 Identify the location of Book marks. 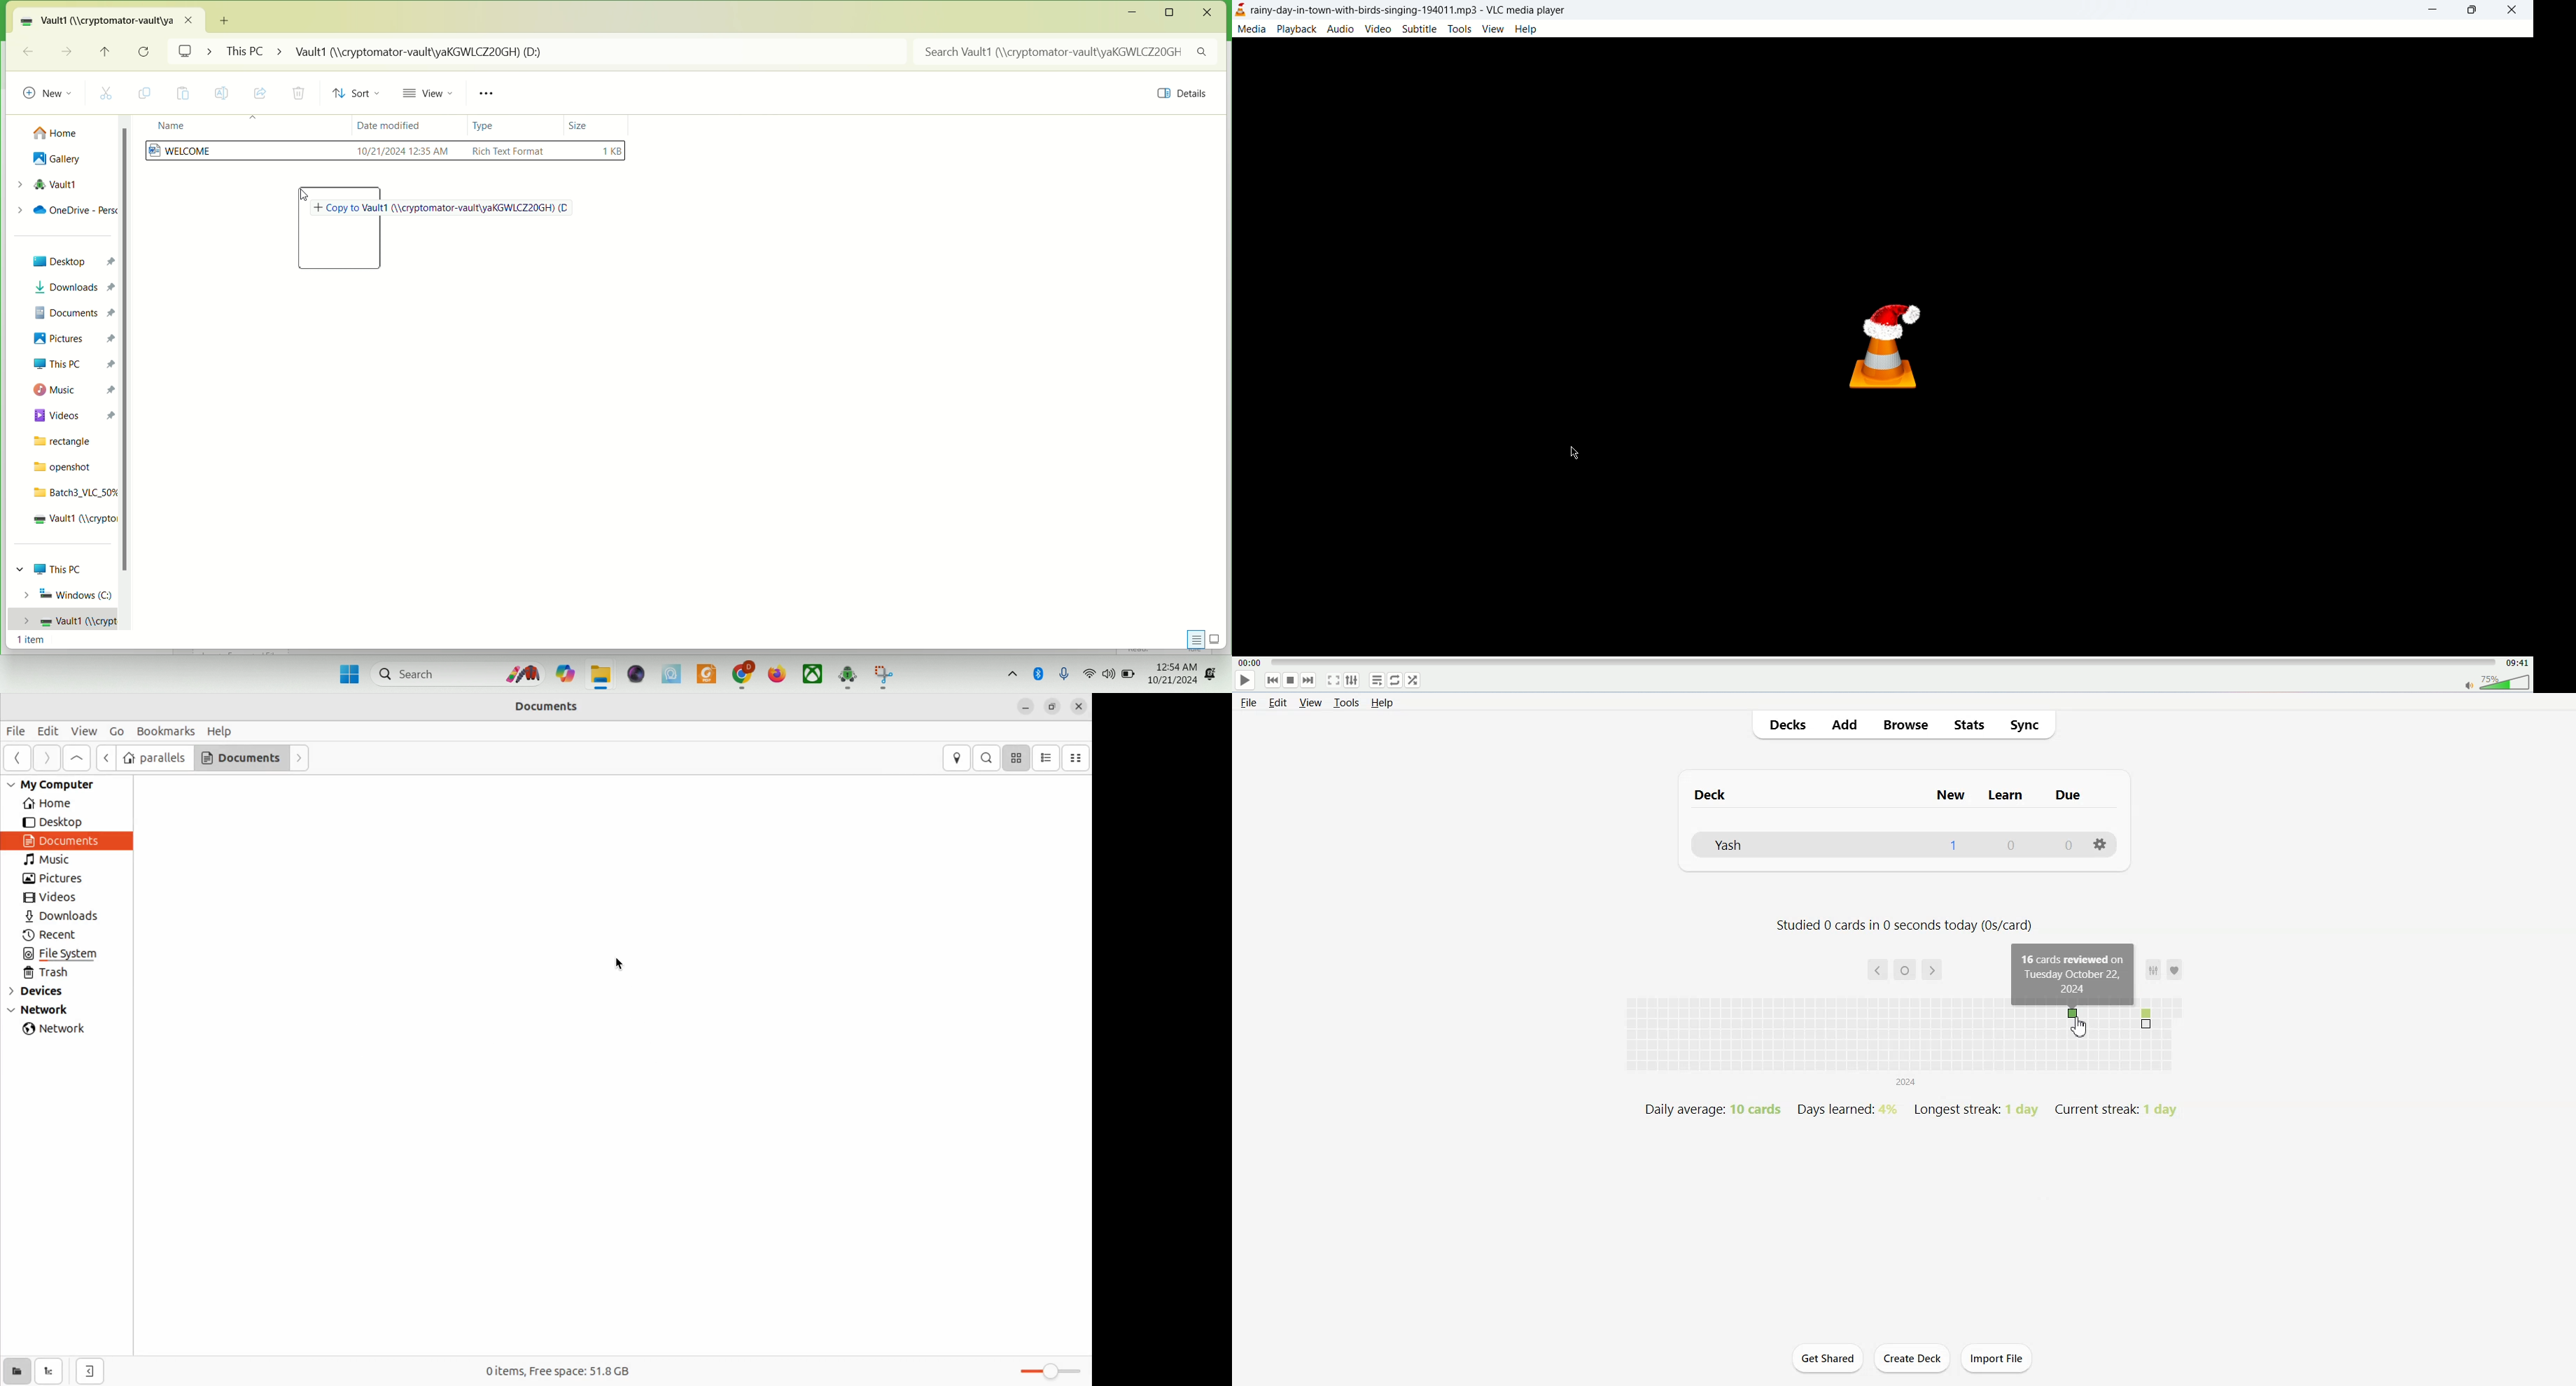
(165, 730).